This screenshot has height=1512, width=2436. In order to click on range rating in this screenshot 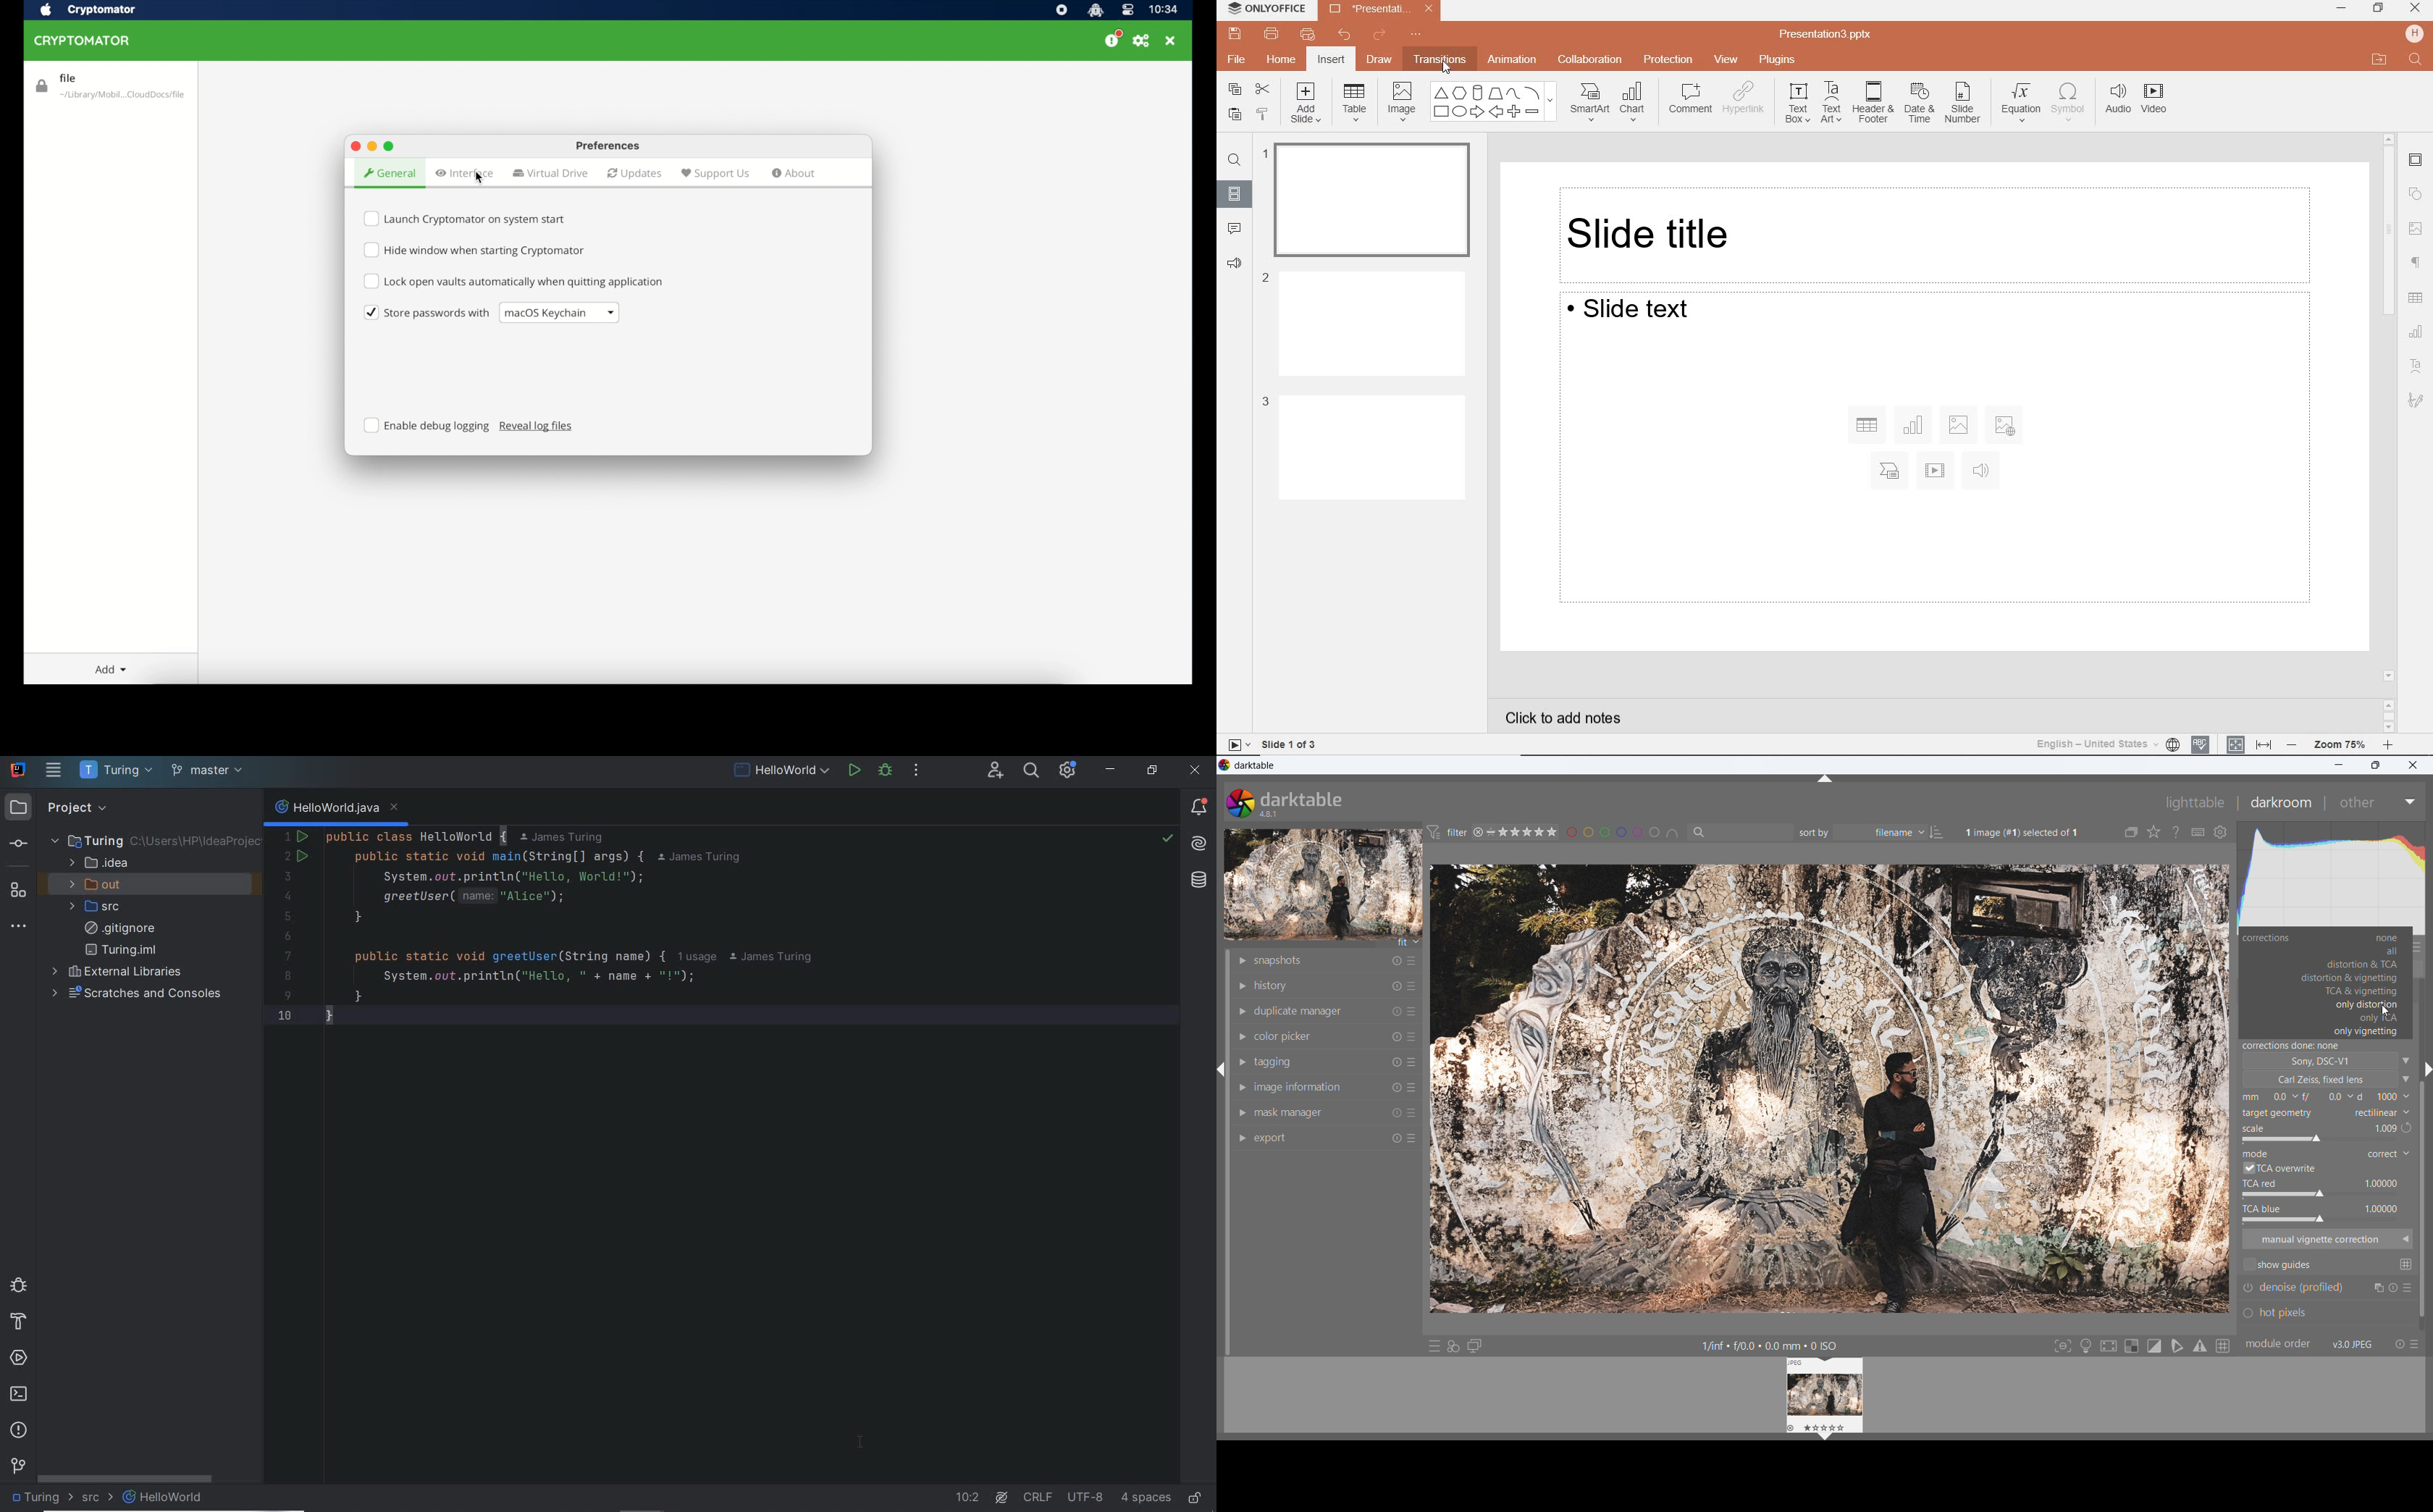, I will do `click(1530, 833)`.